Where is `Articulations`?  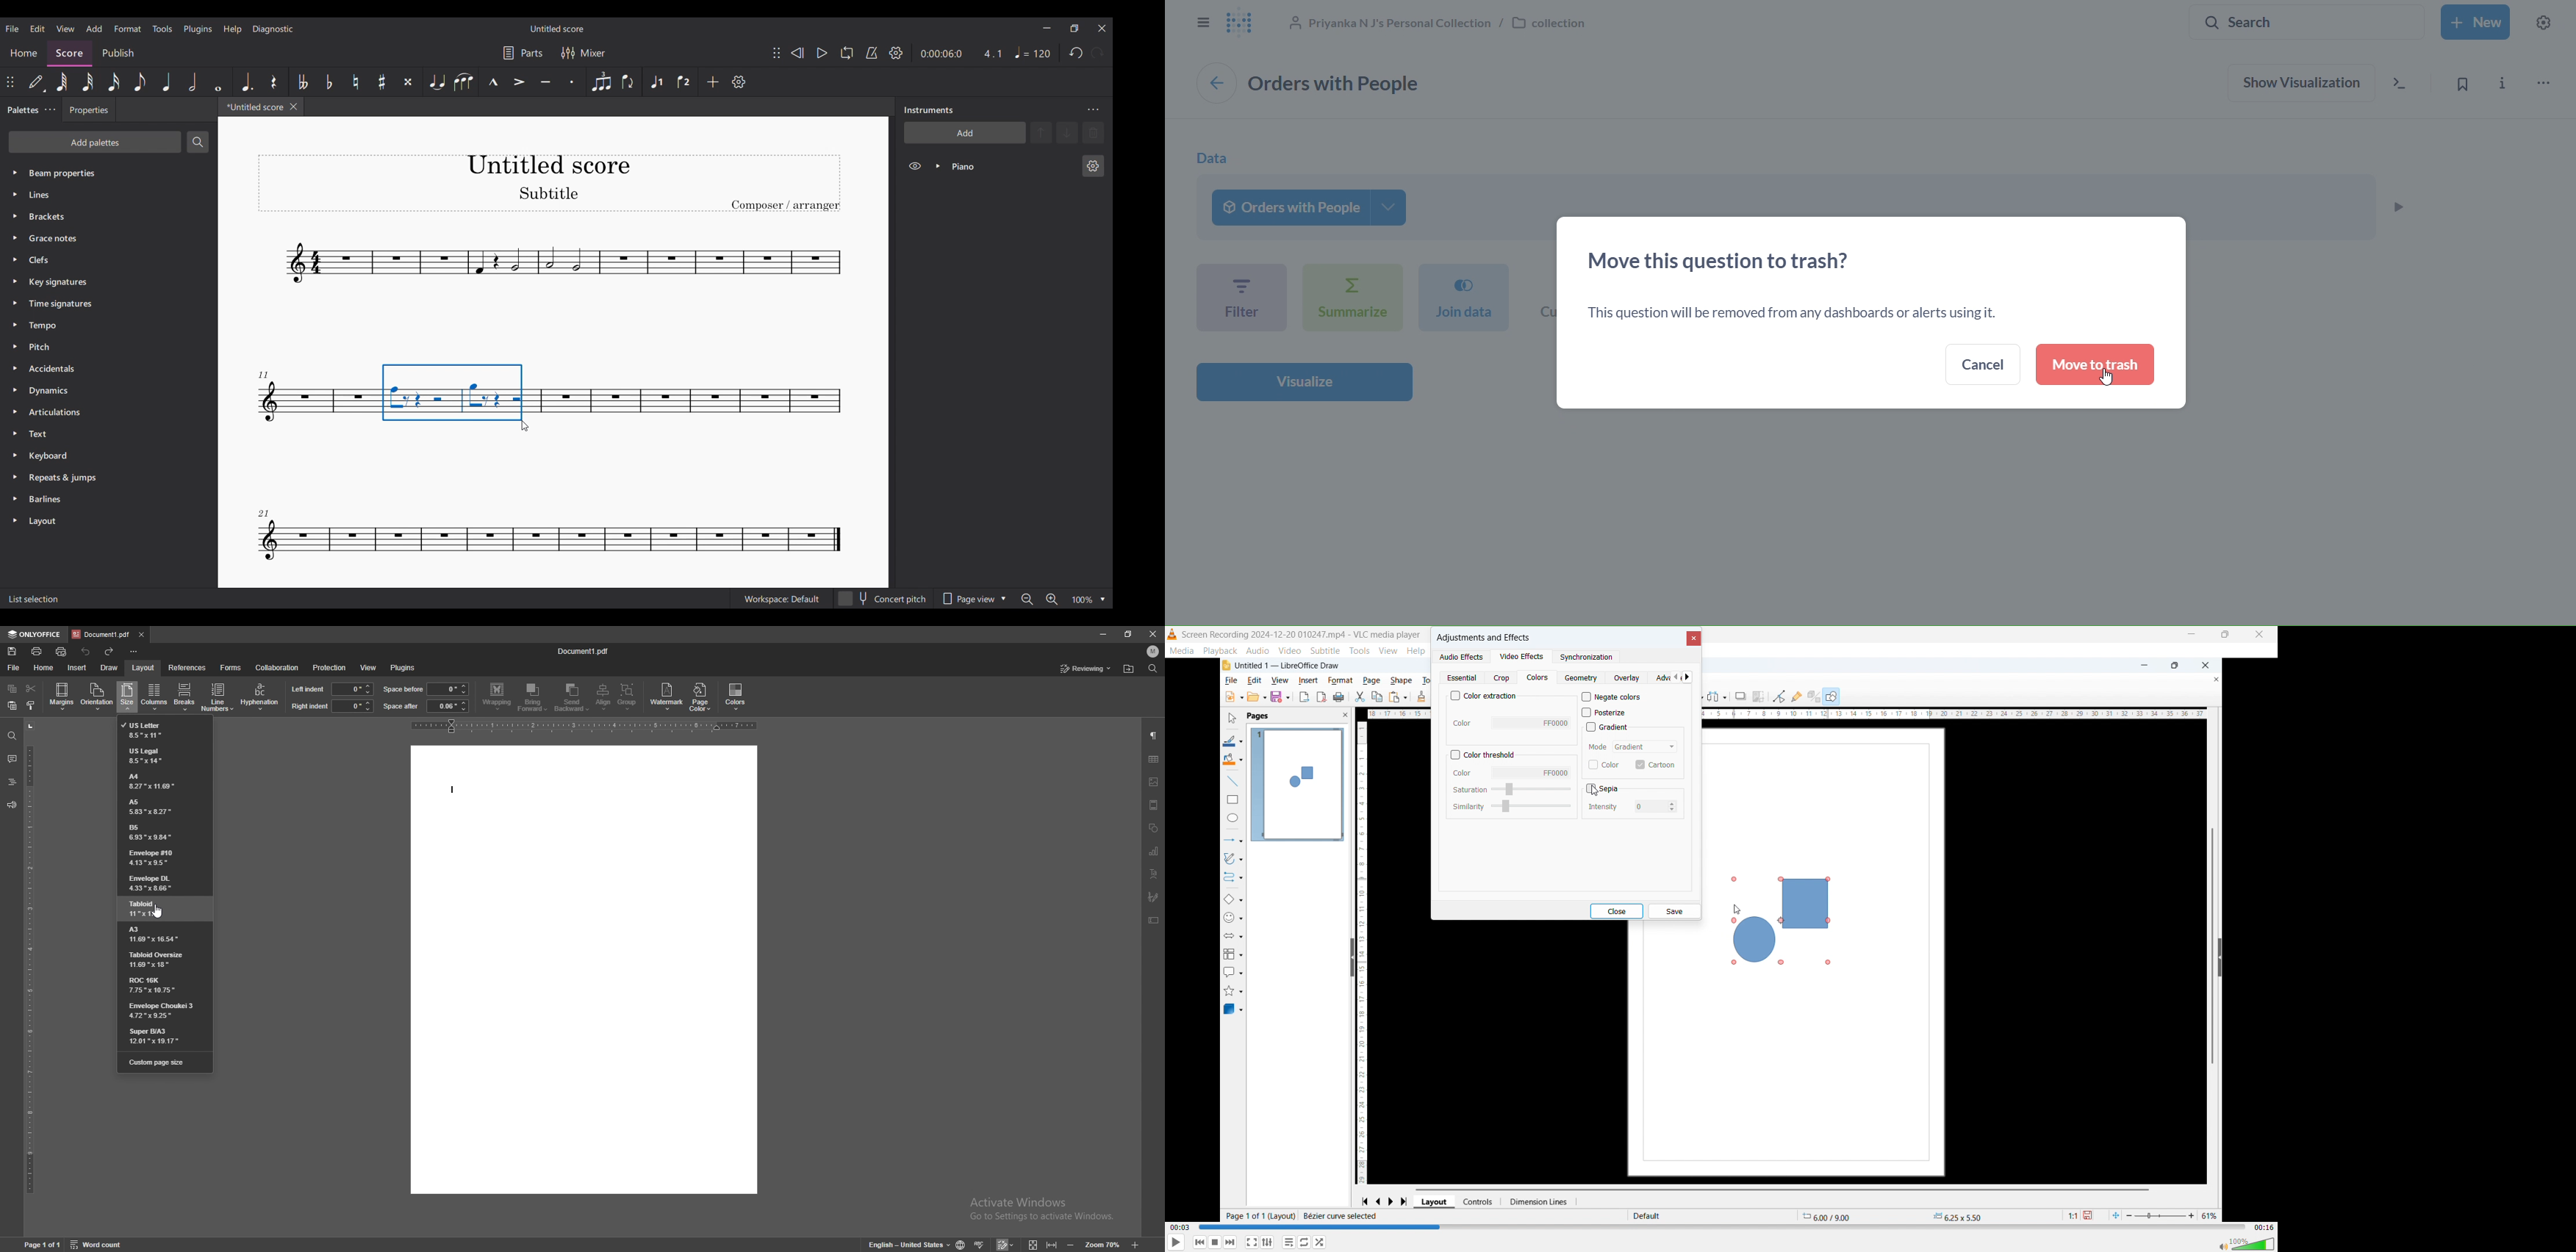 Articulations is located at coordinates (97, 412).